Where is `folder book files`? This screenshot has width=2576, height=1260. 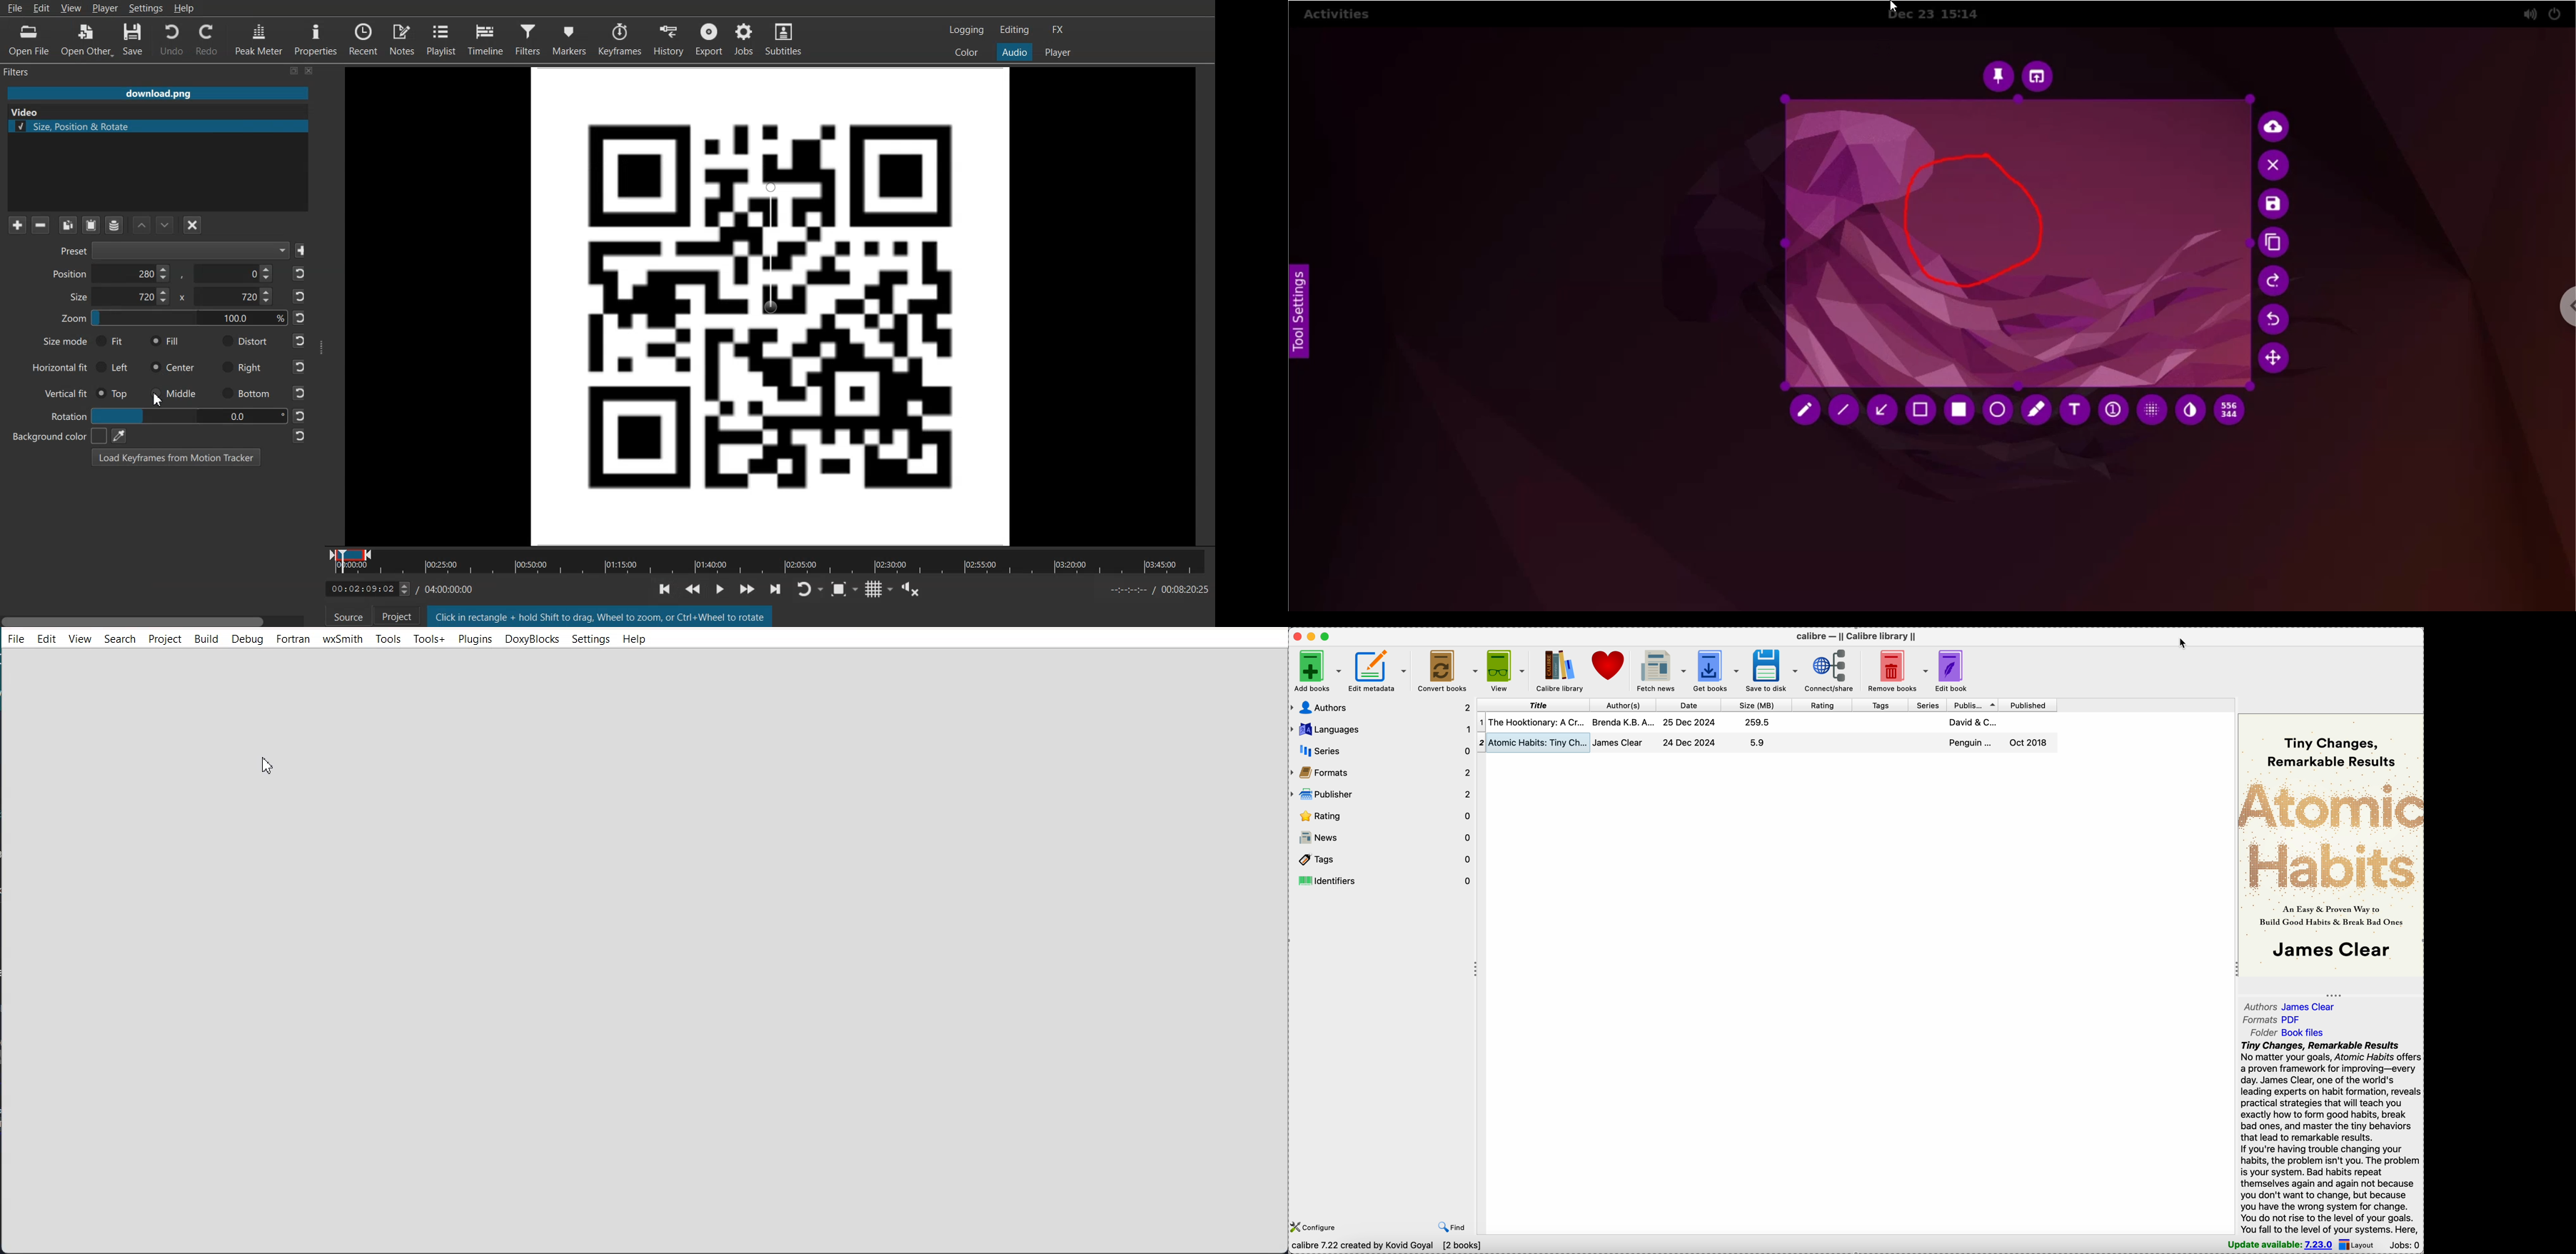 folder book files is located at coordinates (2286, 1032).